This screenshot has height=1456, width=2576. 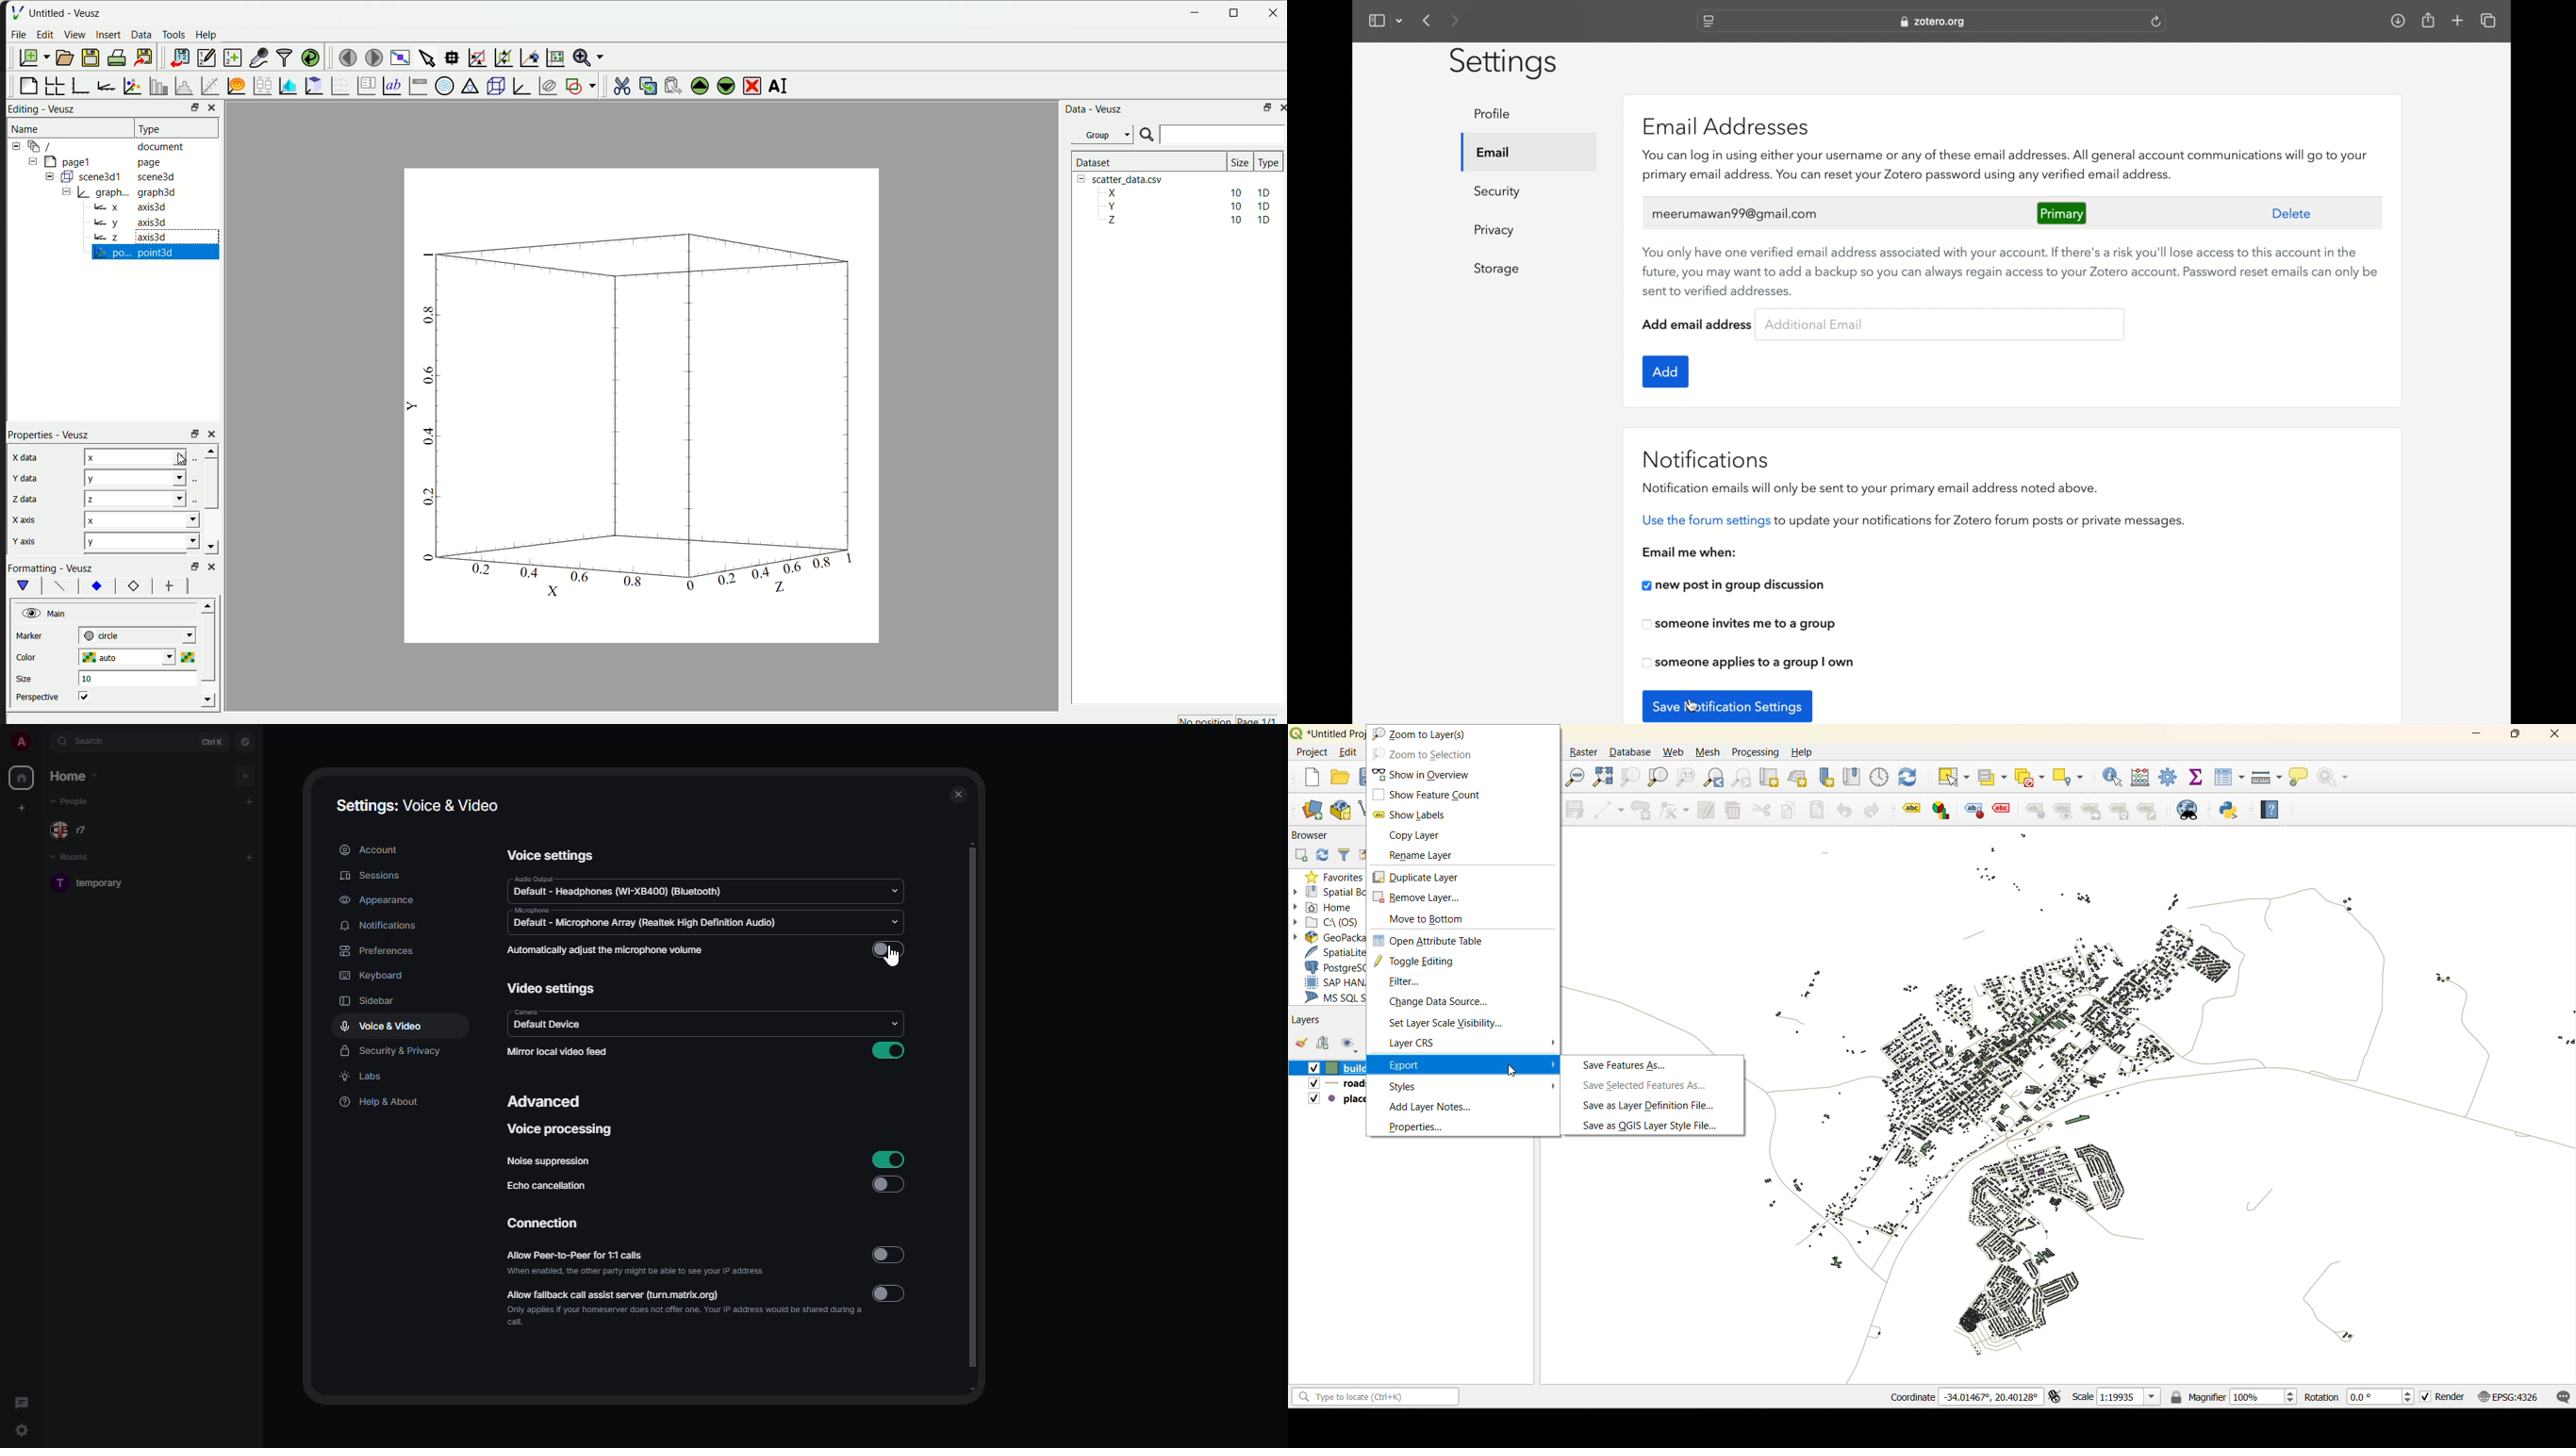 What do you see at coordinates (1325, 855) in the screenshot?
I see `refresh` at bounding box center [1325, 855].